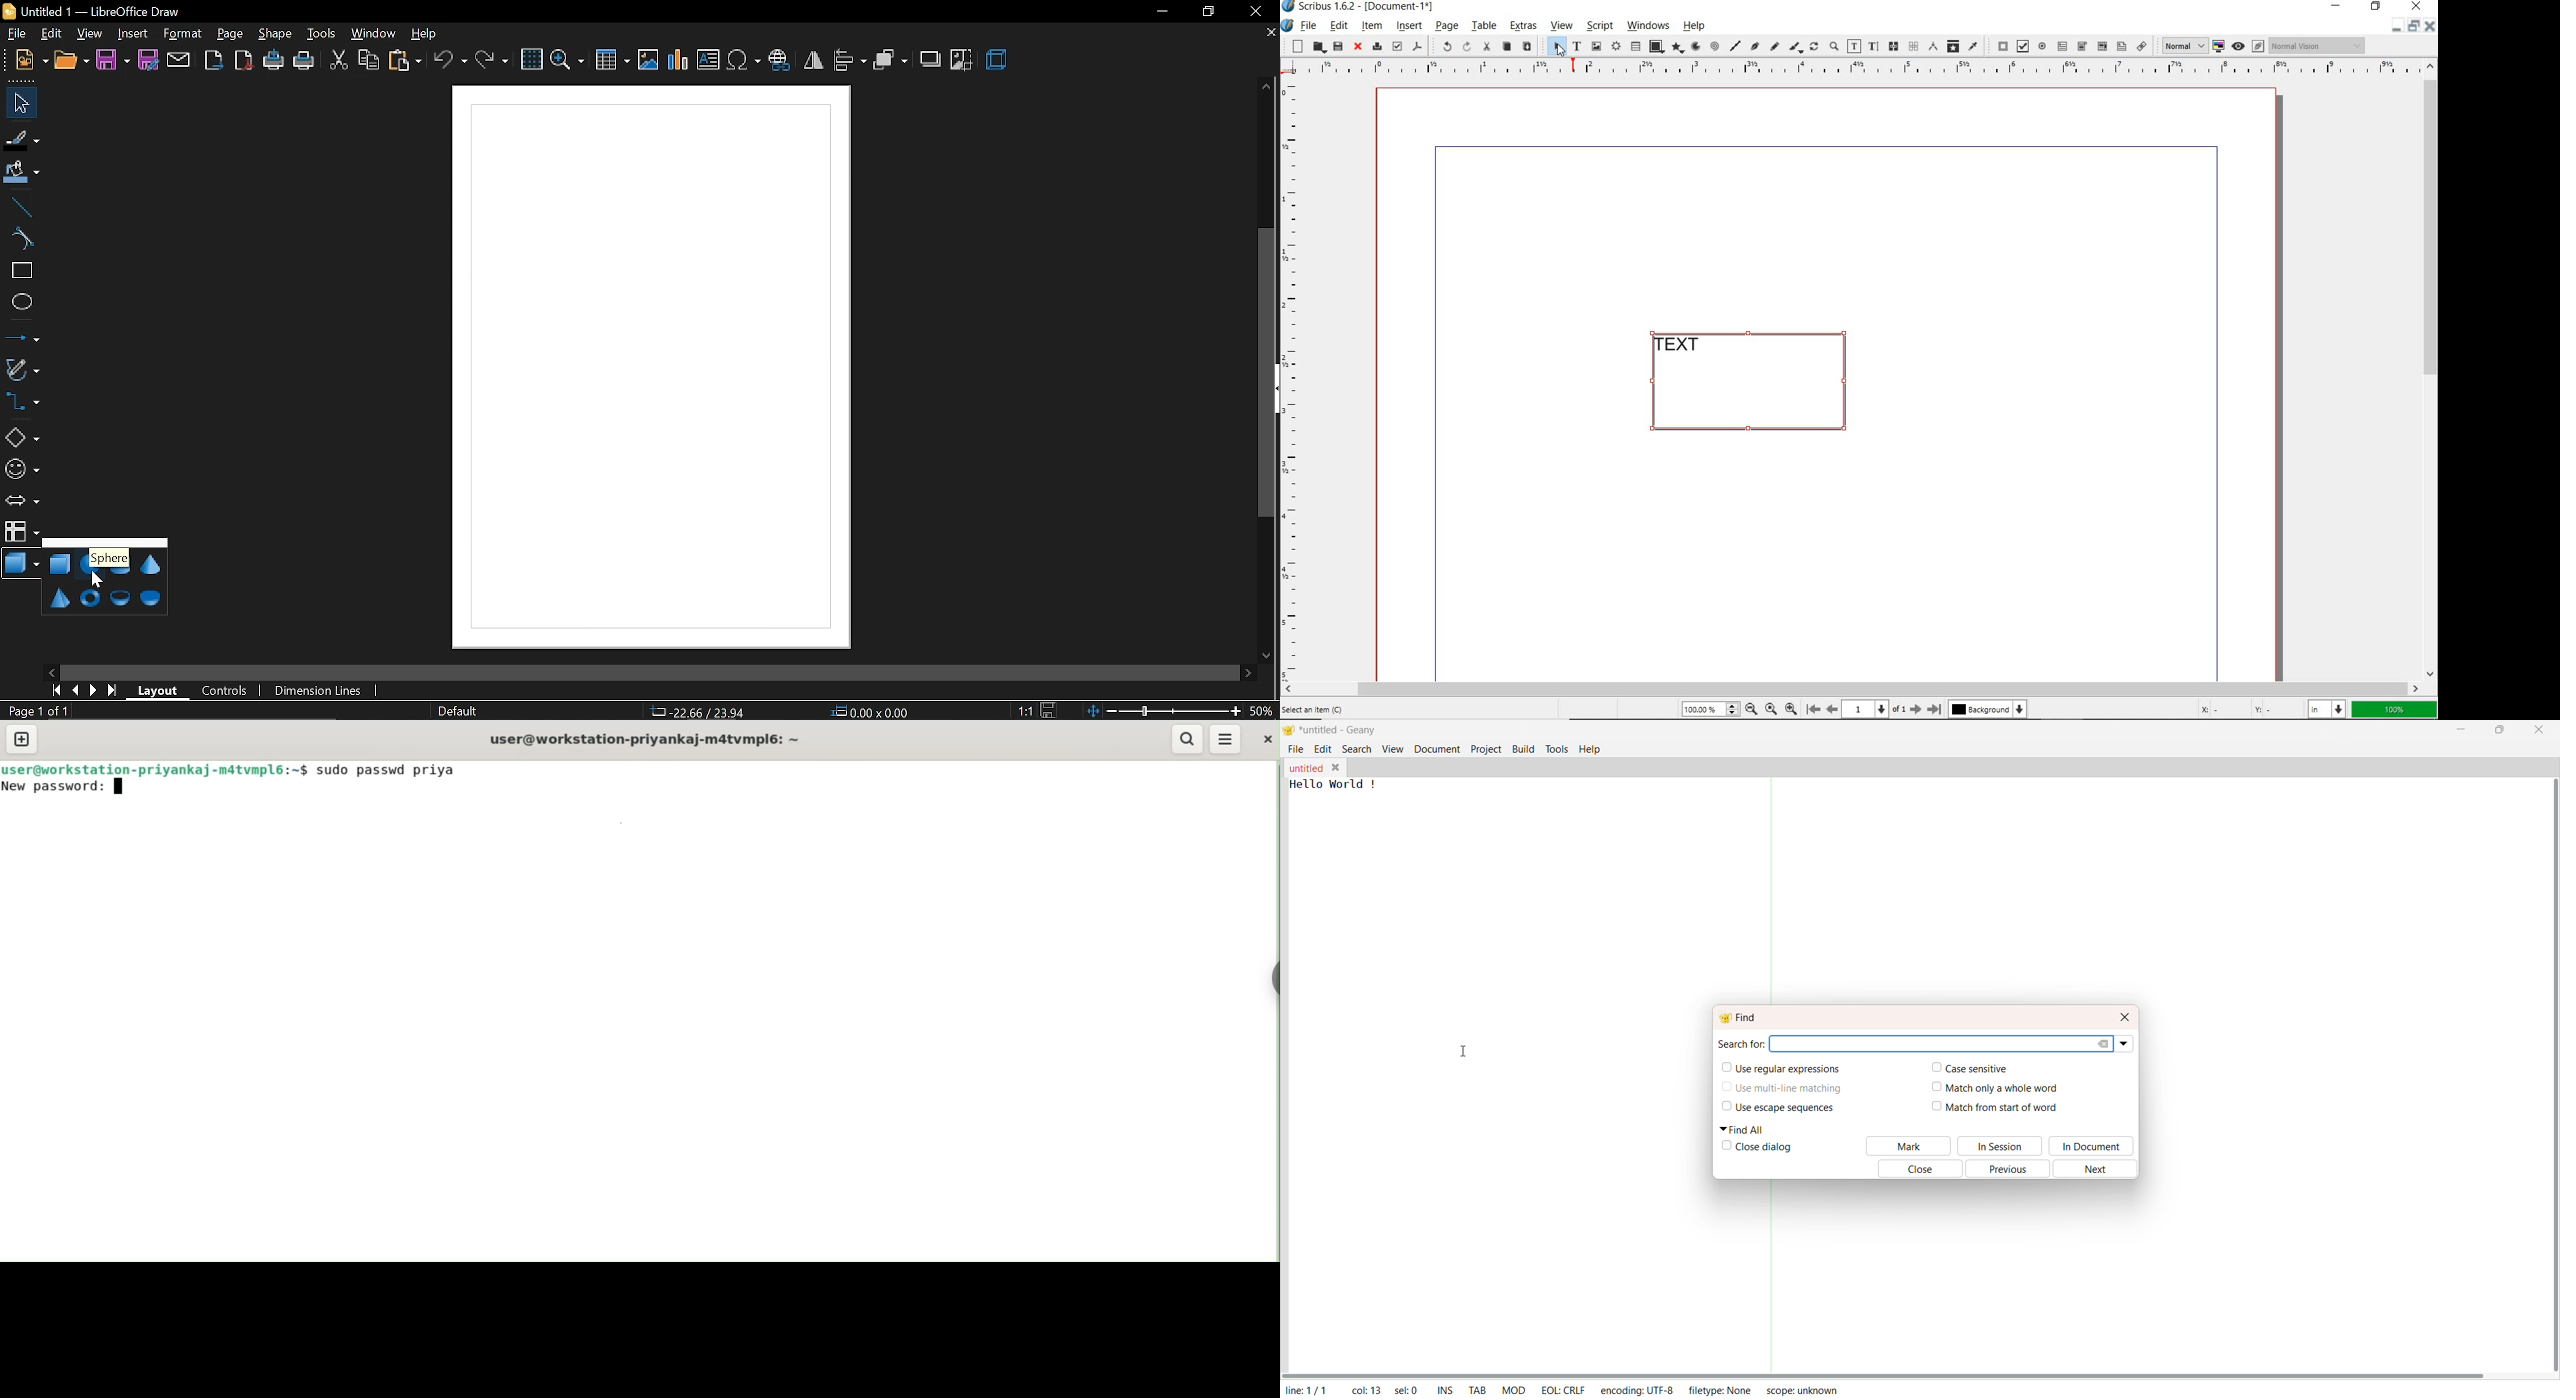 The image size is (2576, 1400). I want to click on Vertical scrollbar, so click(1270, 374).